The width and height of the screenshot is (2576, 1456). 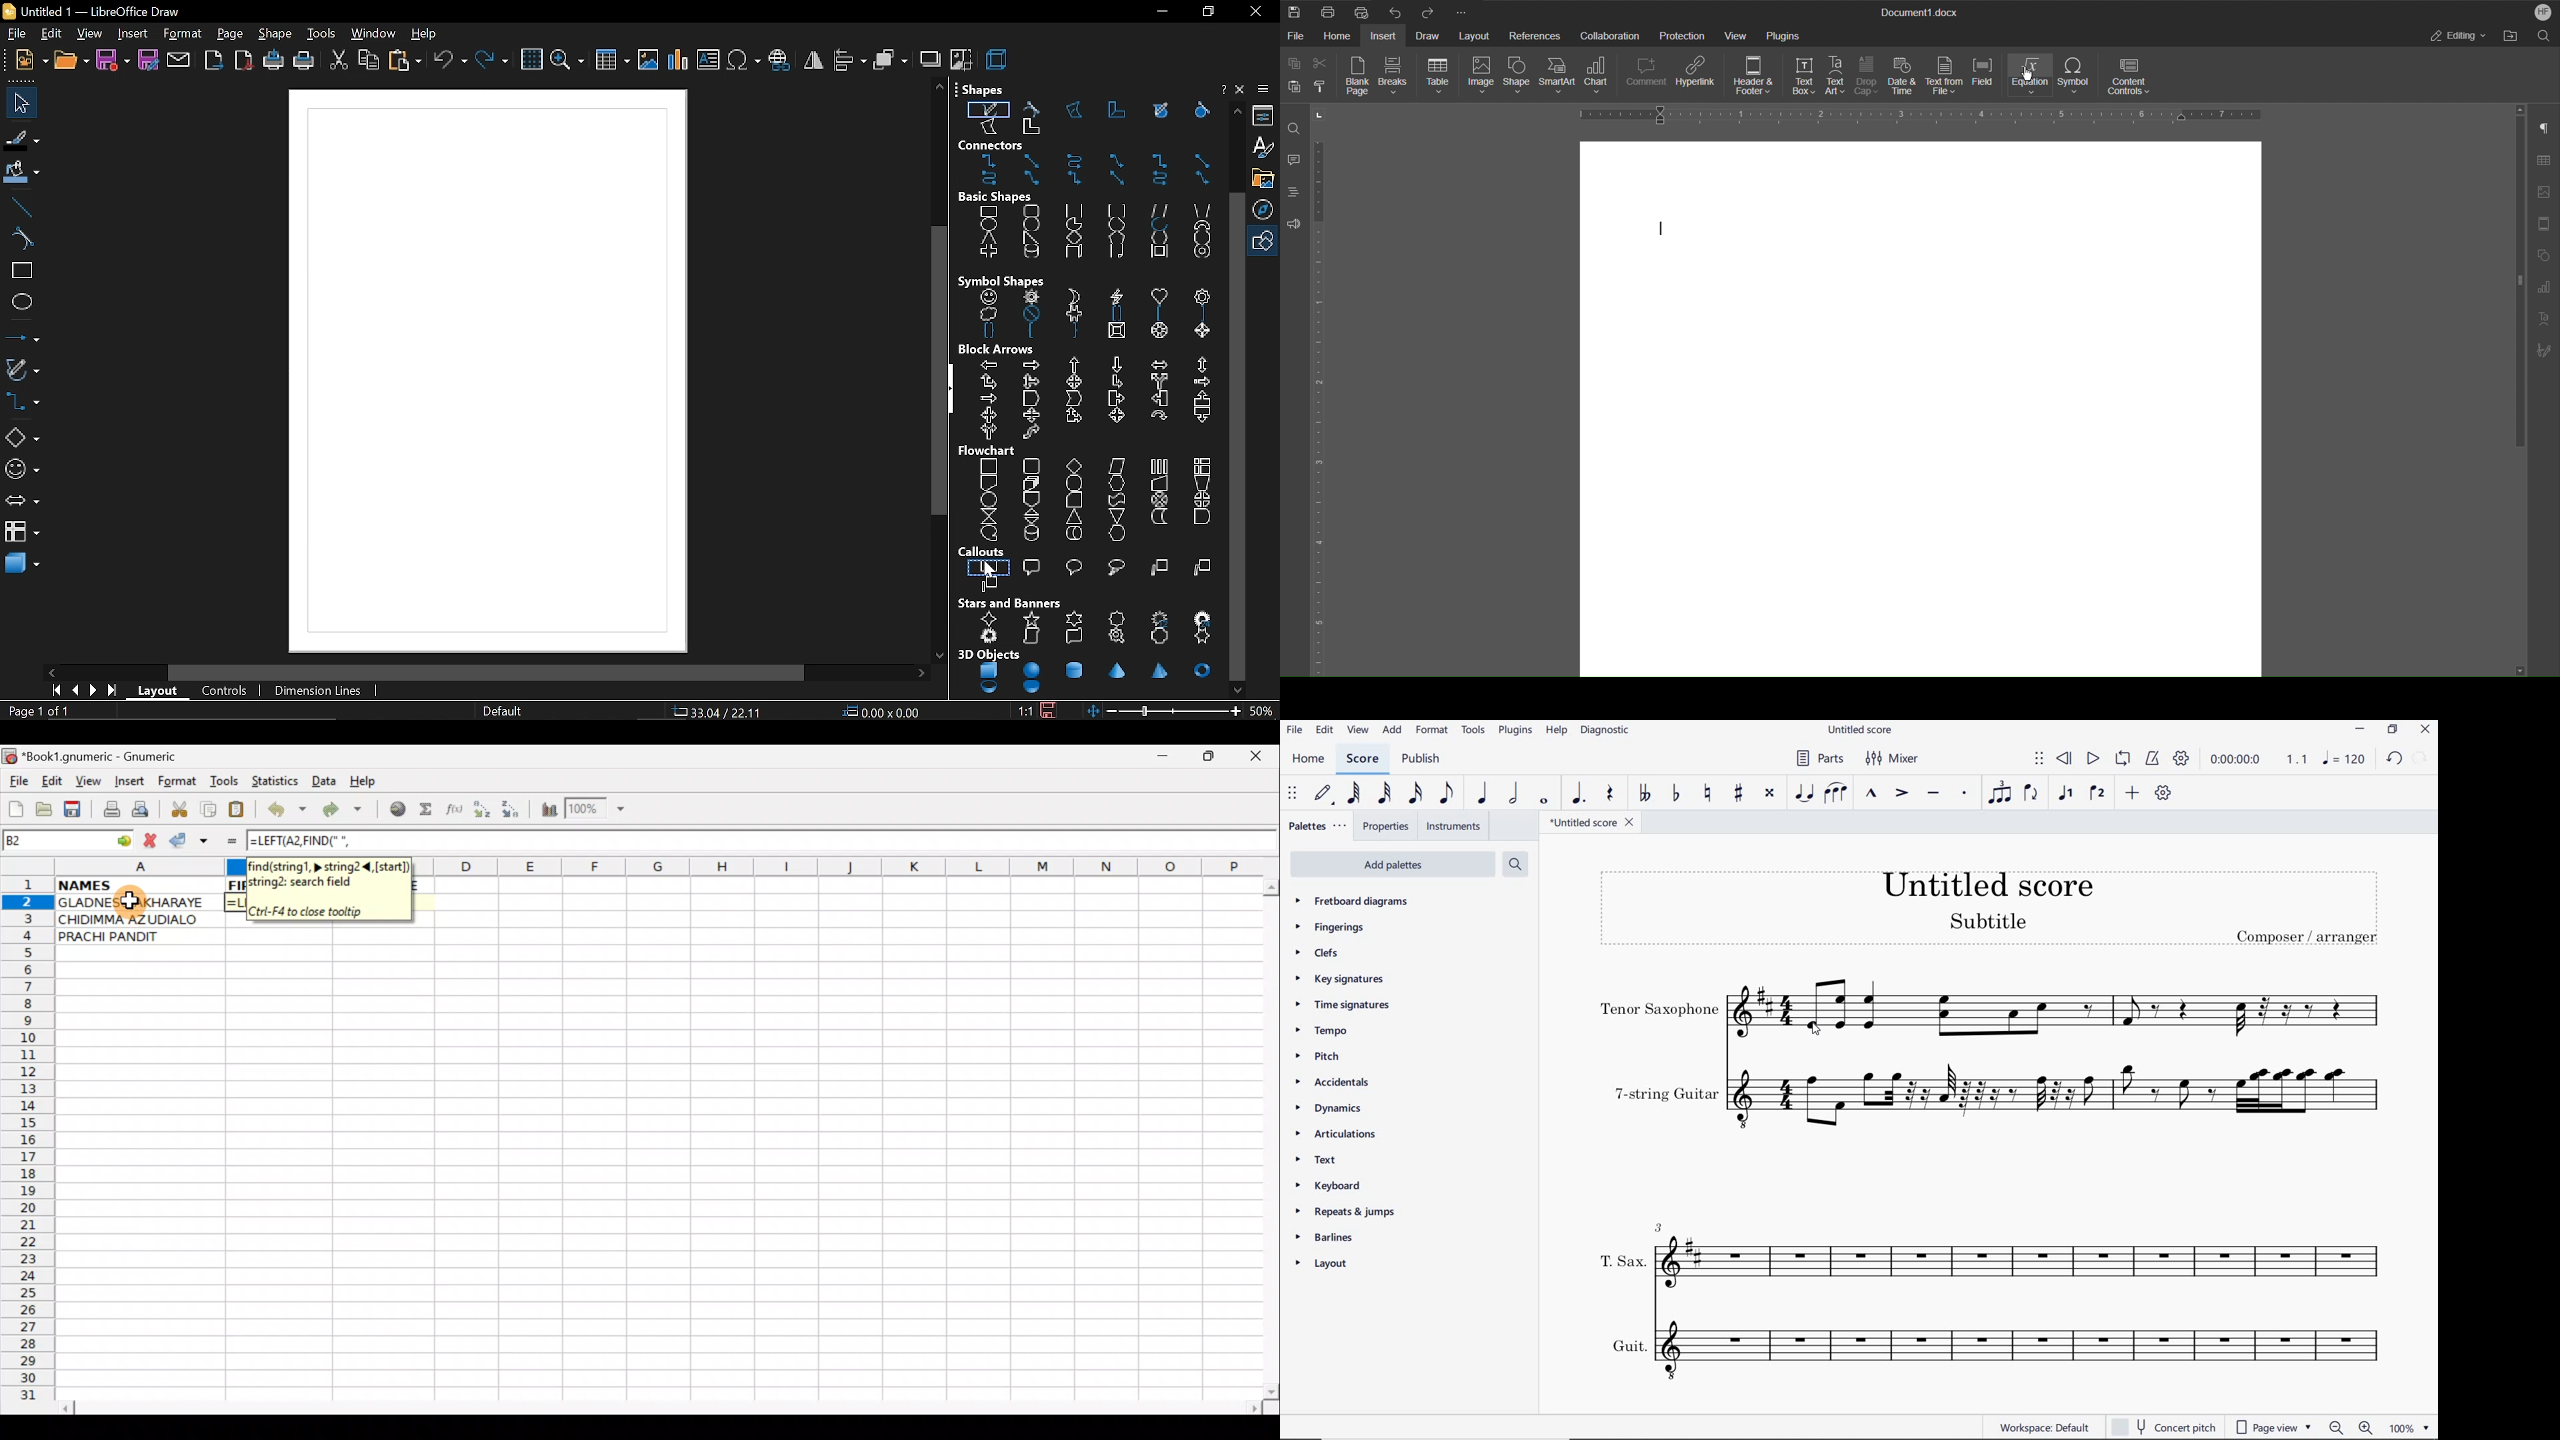 I want to click on change zoom, so click(x=1175, y=710).